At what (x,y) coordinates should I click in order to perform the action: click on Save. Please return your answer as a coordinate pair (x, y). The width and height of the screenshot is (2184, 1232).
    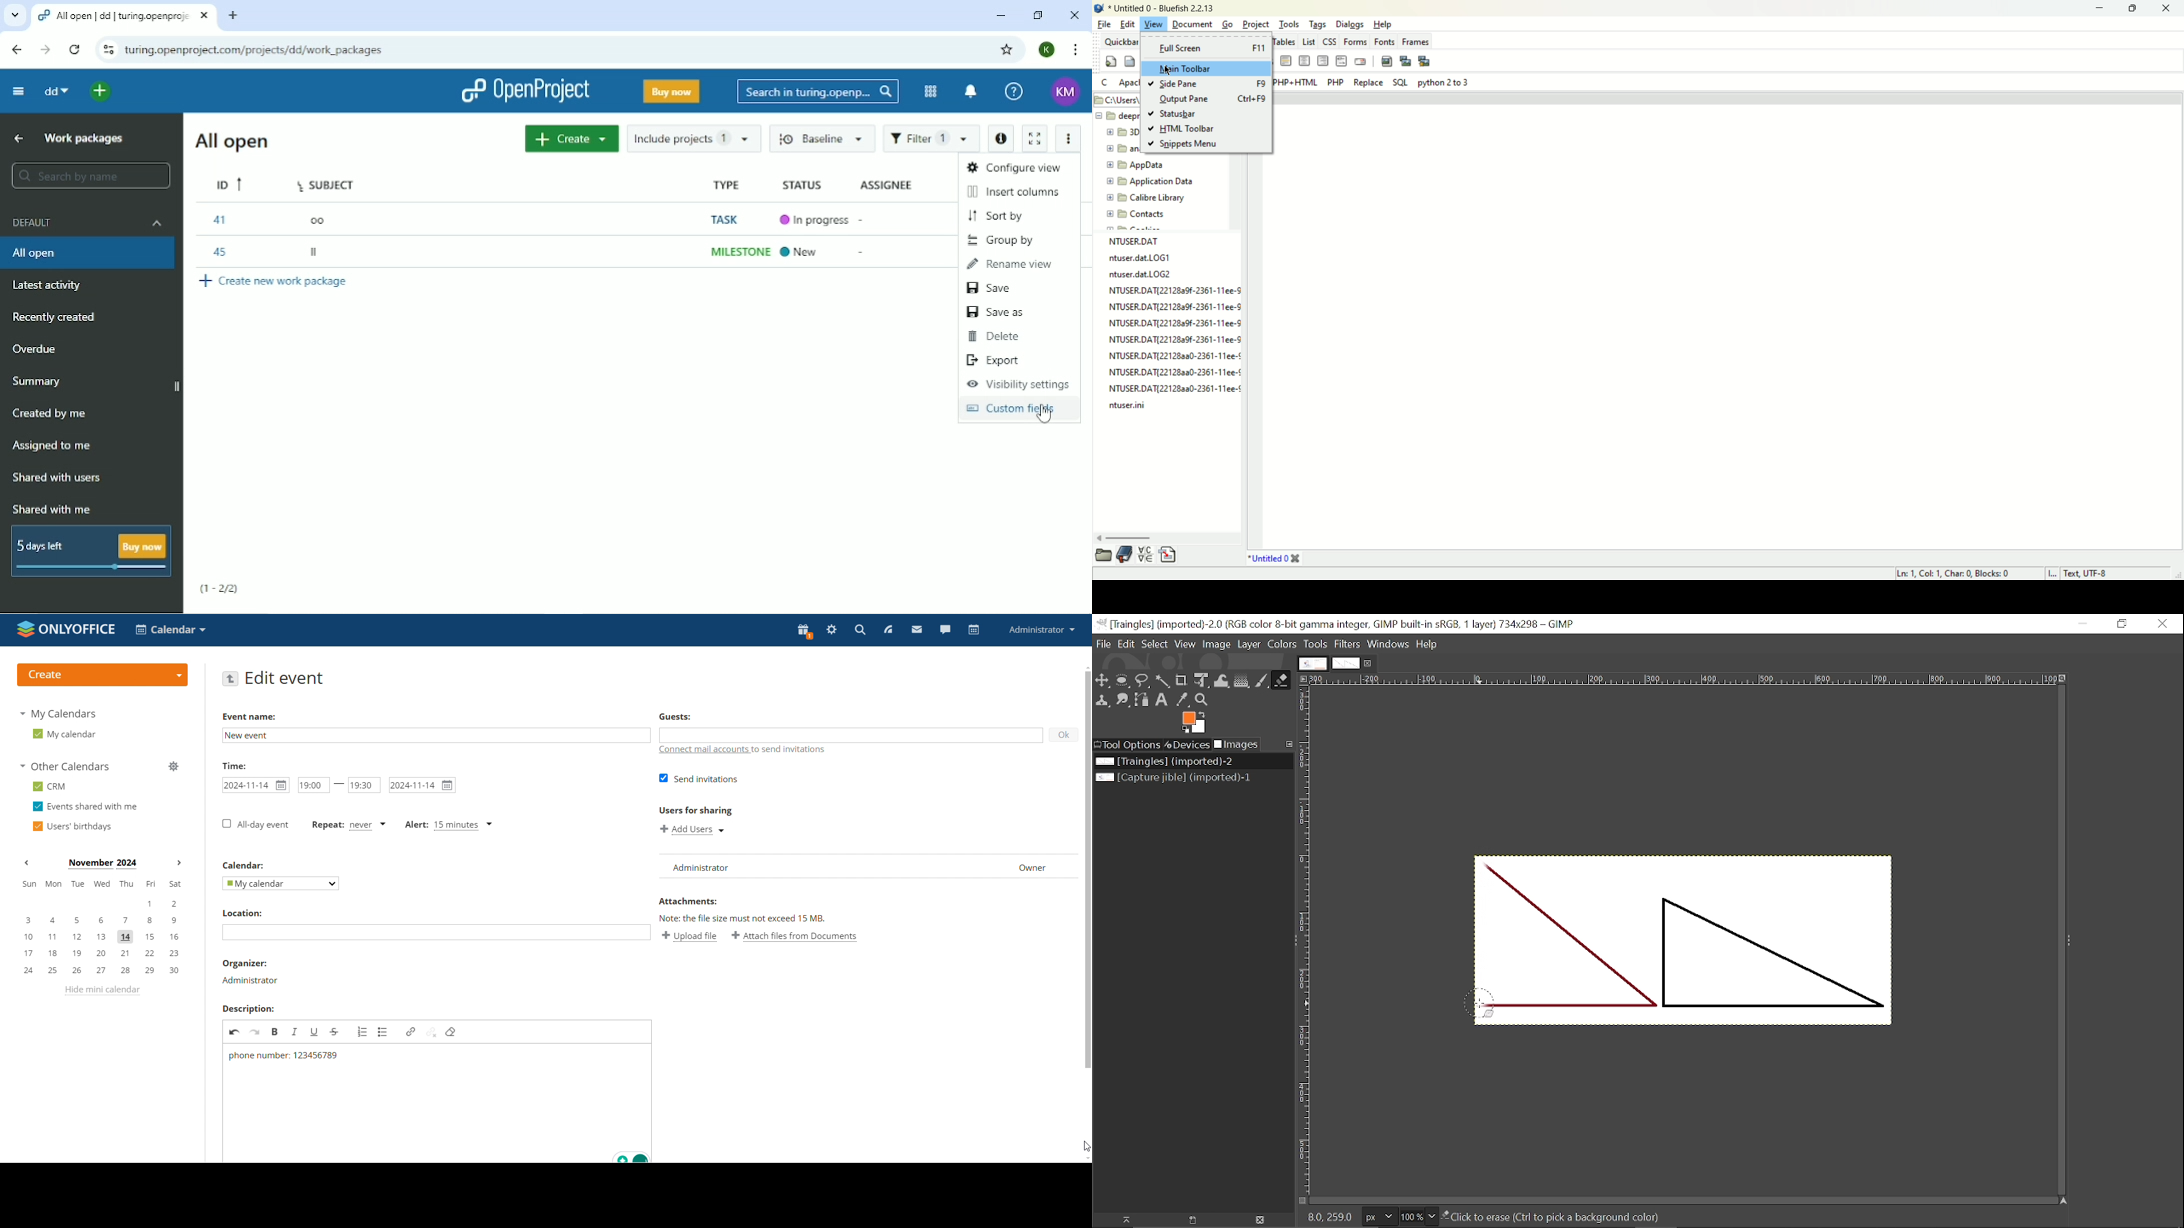
    Looking at the image, I should click on (989, 289).